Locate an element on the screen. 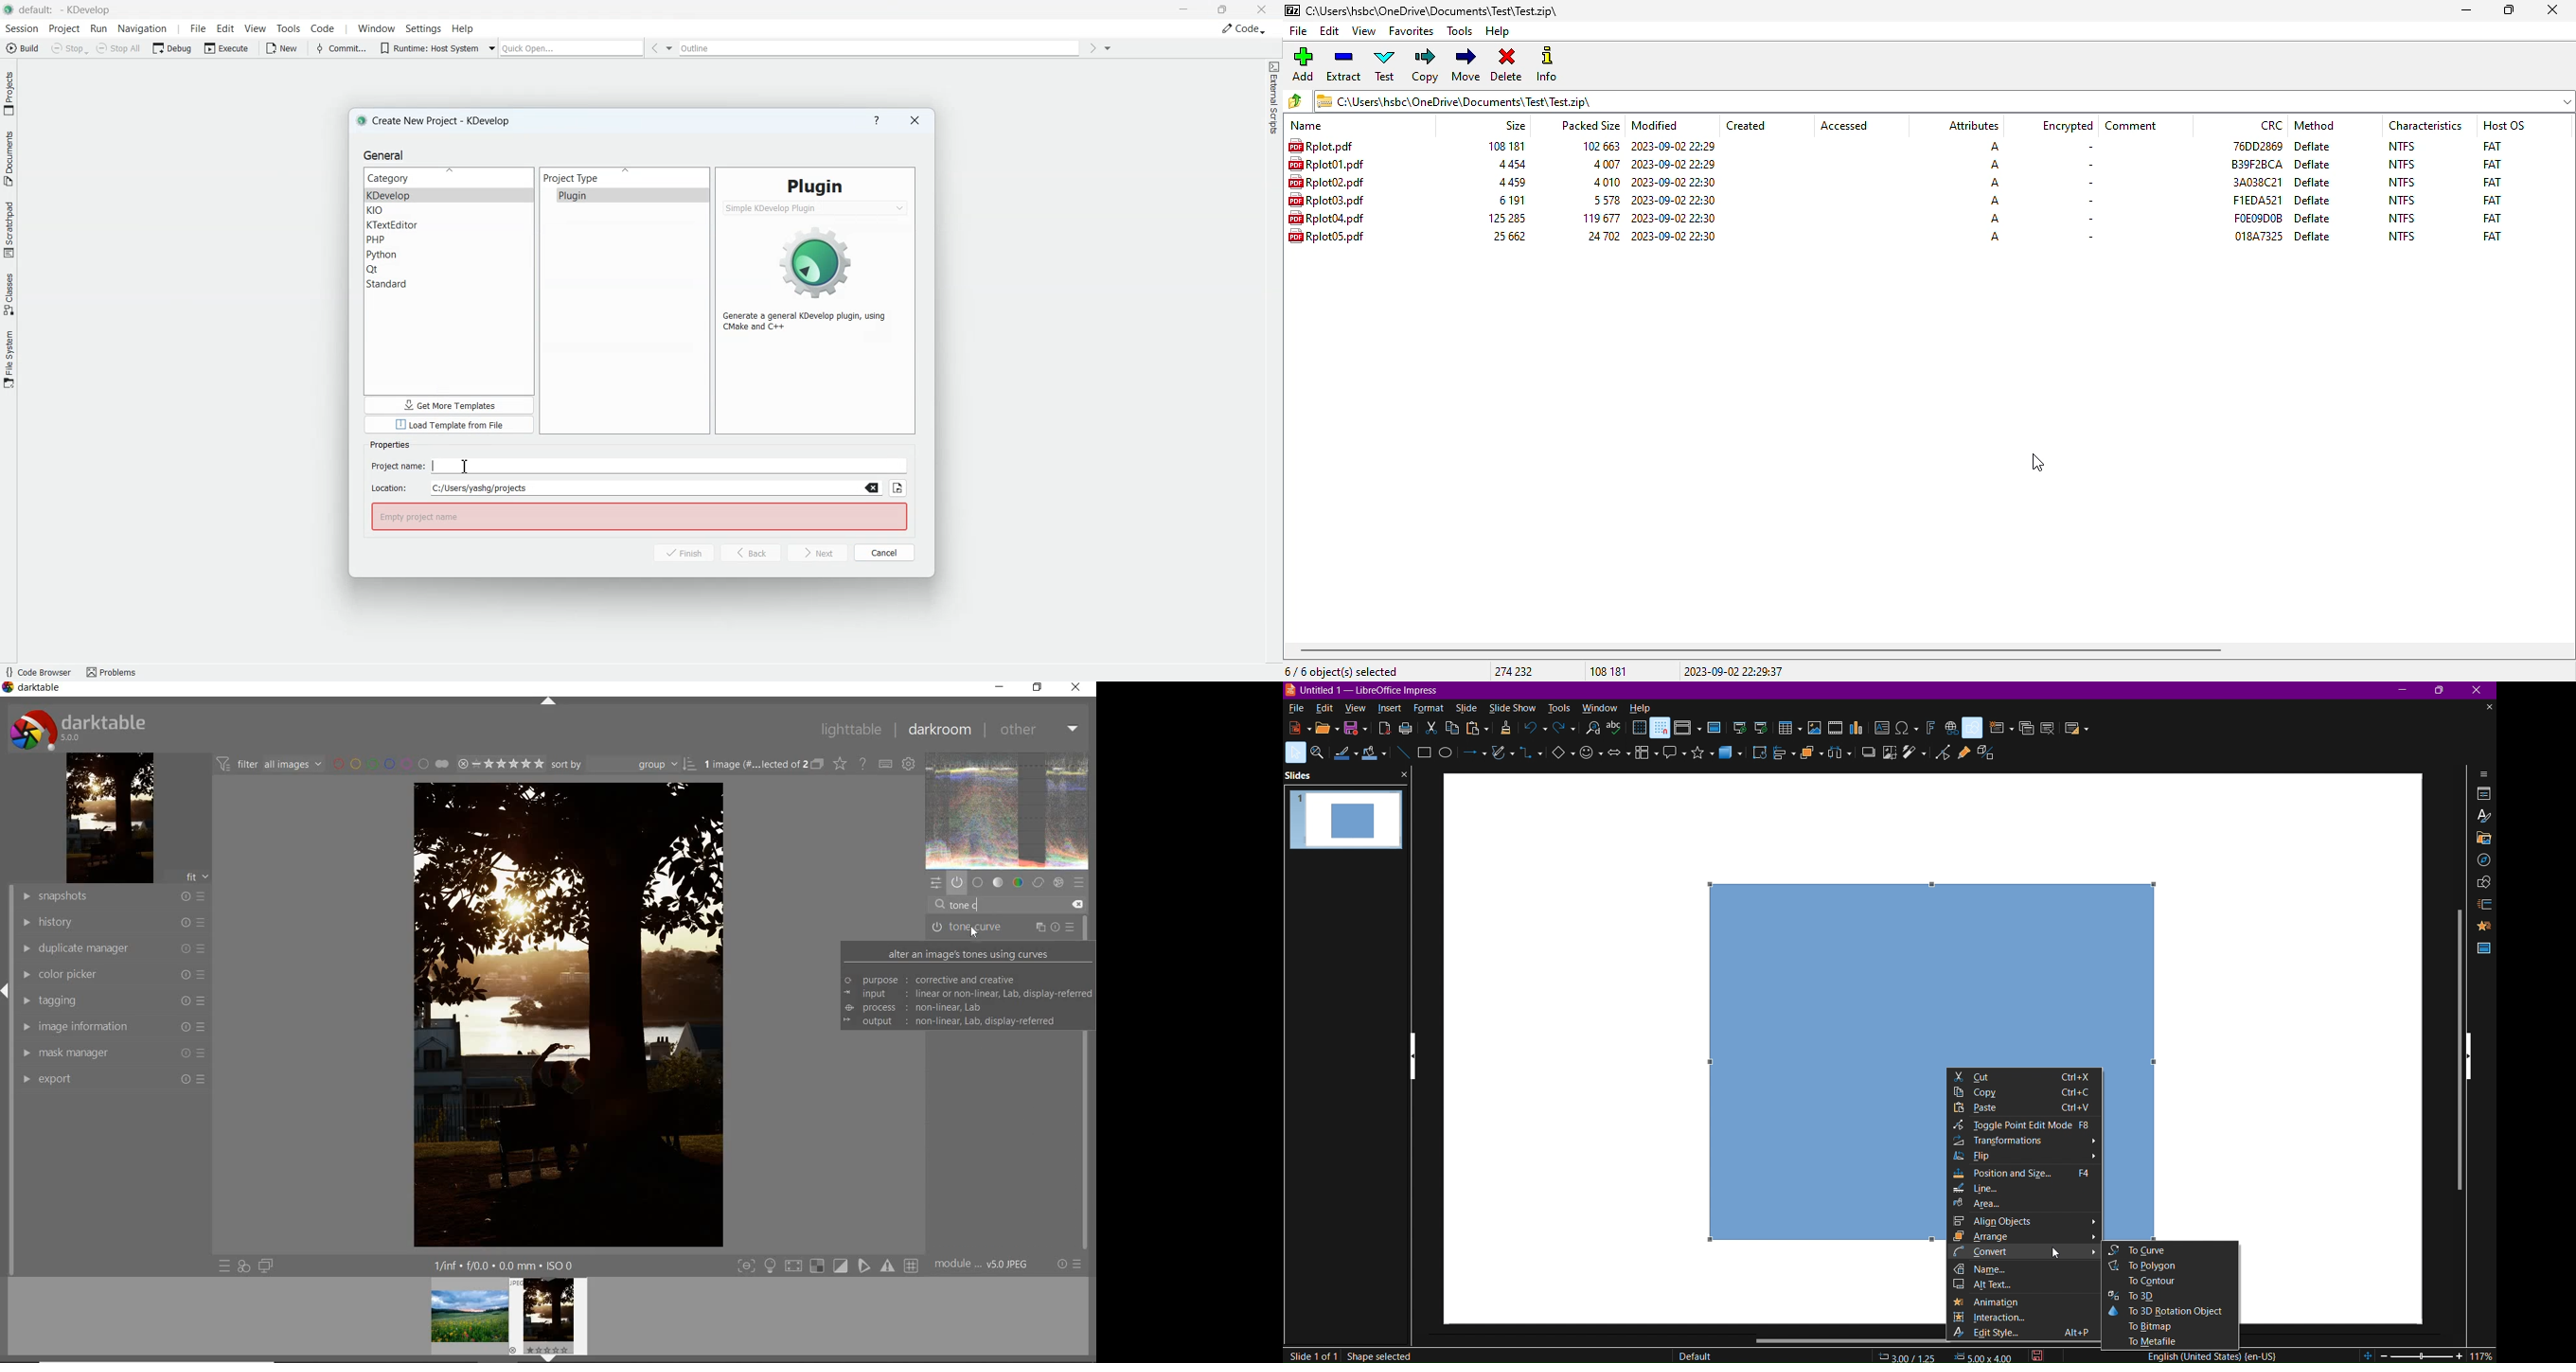 This screenshot has width=2576, height=1372. next is located at coordinates (818, 553).